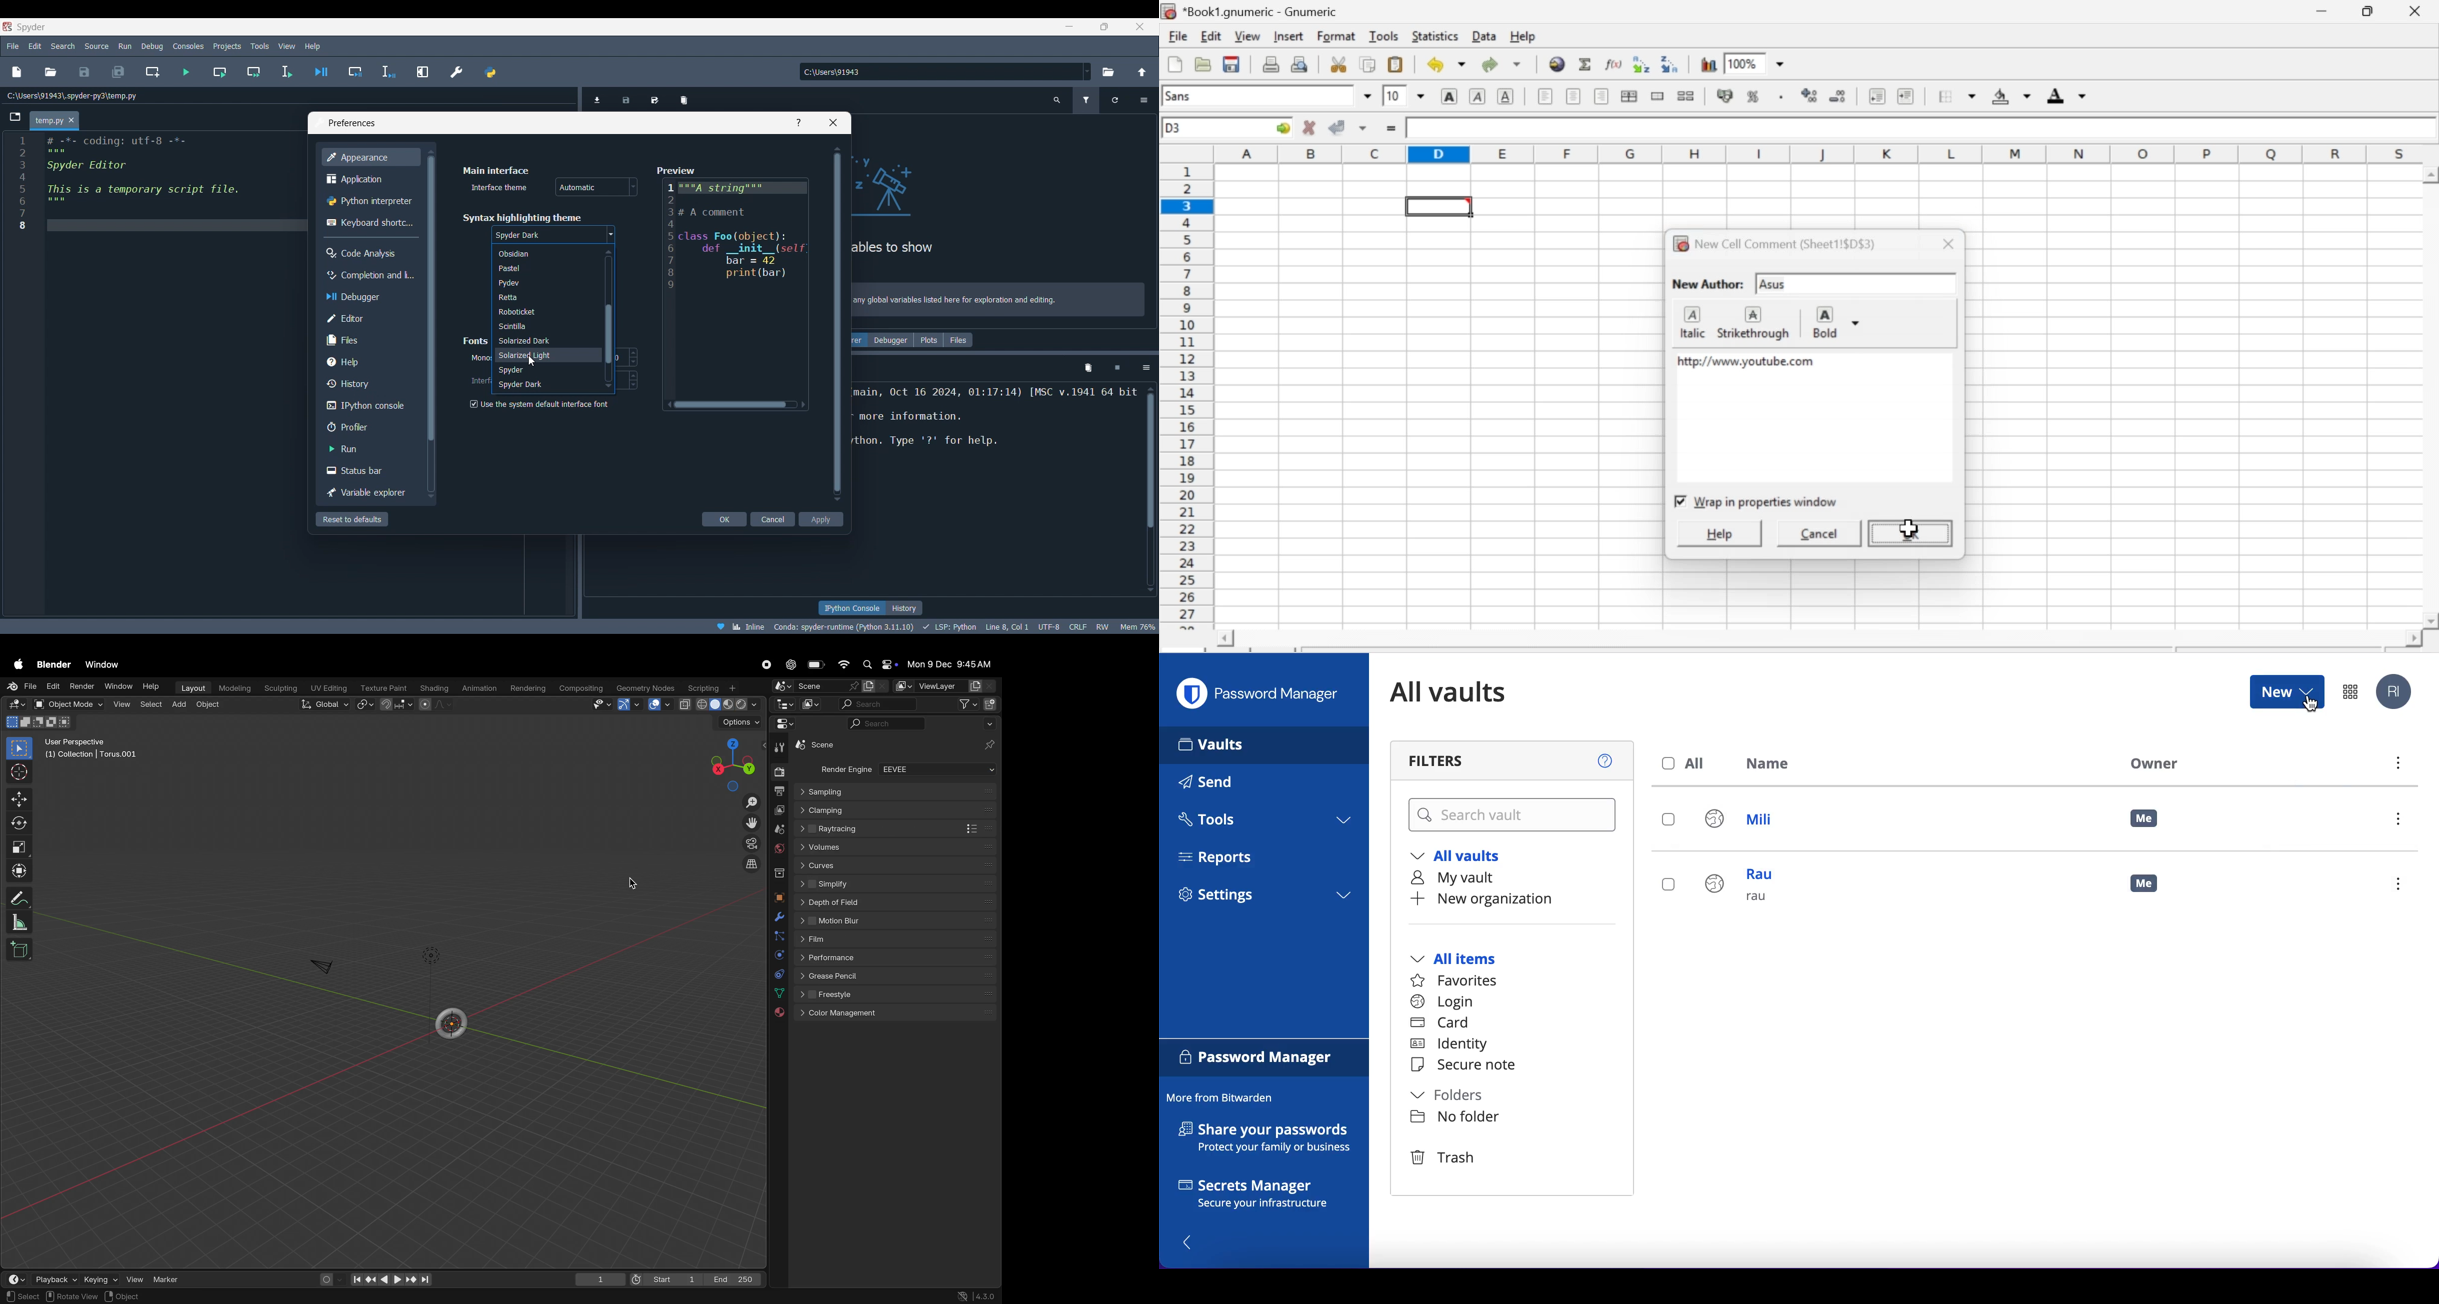  Describe the element at coordinates (313, 46) in the screenshot. I see `Help menu` at that location.